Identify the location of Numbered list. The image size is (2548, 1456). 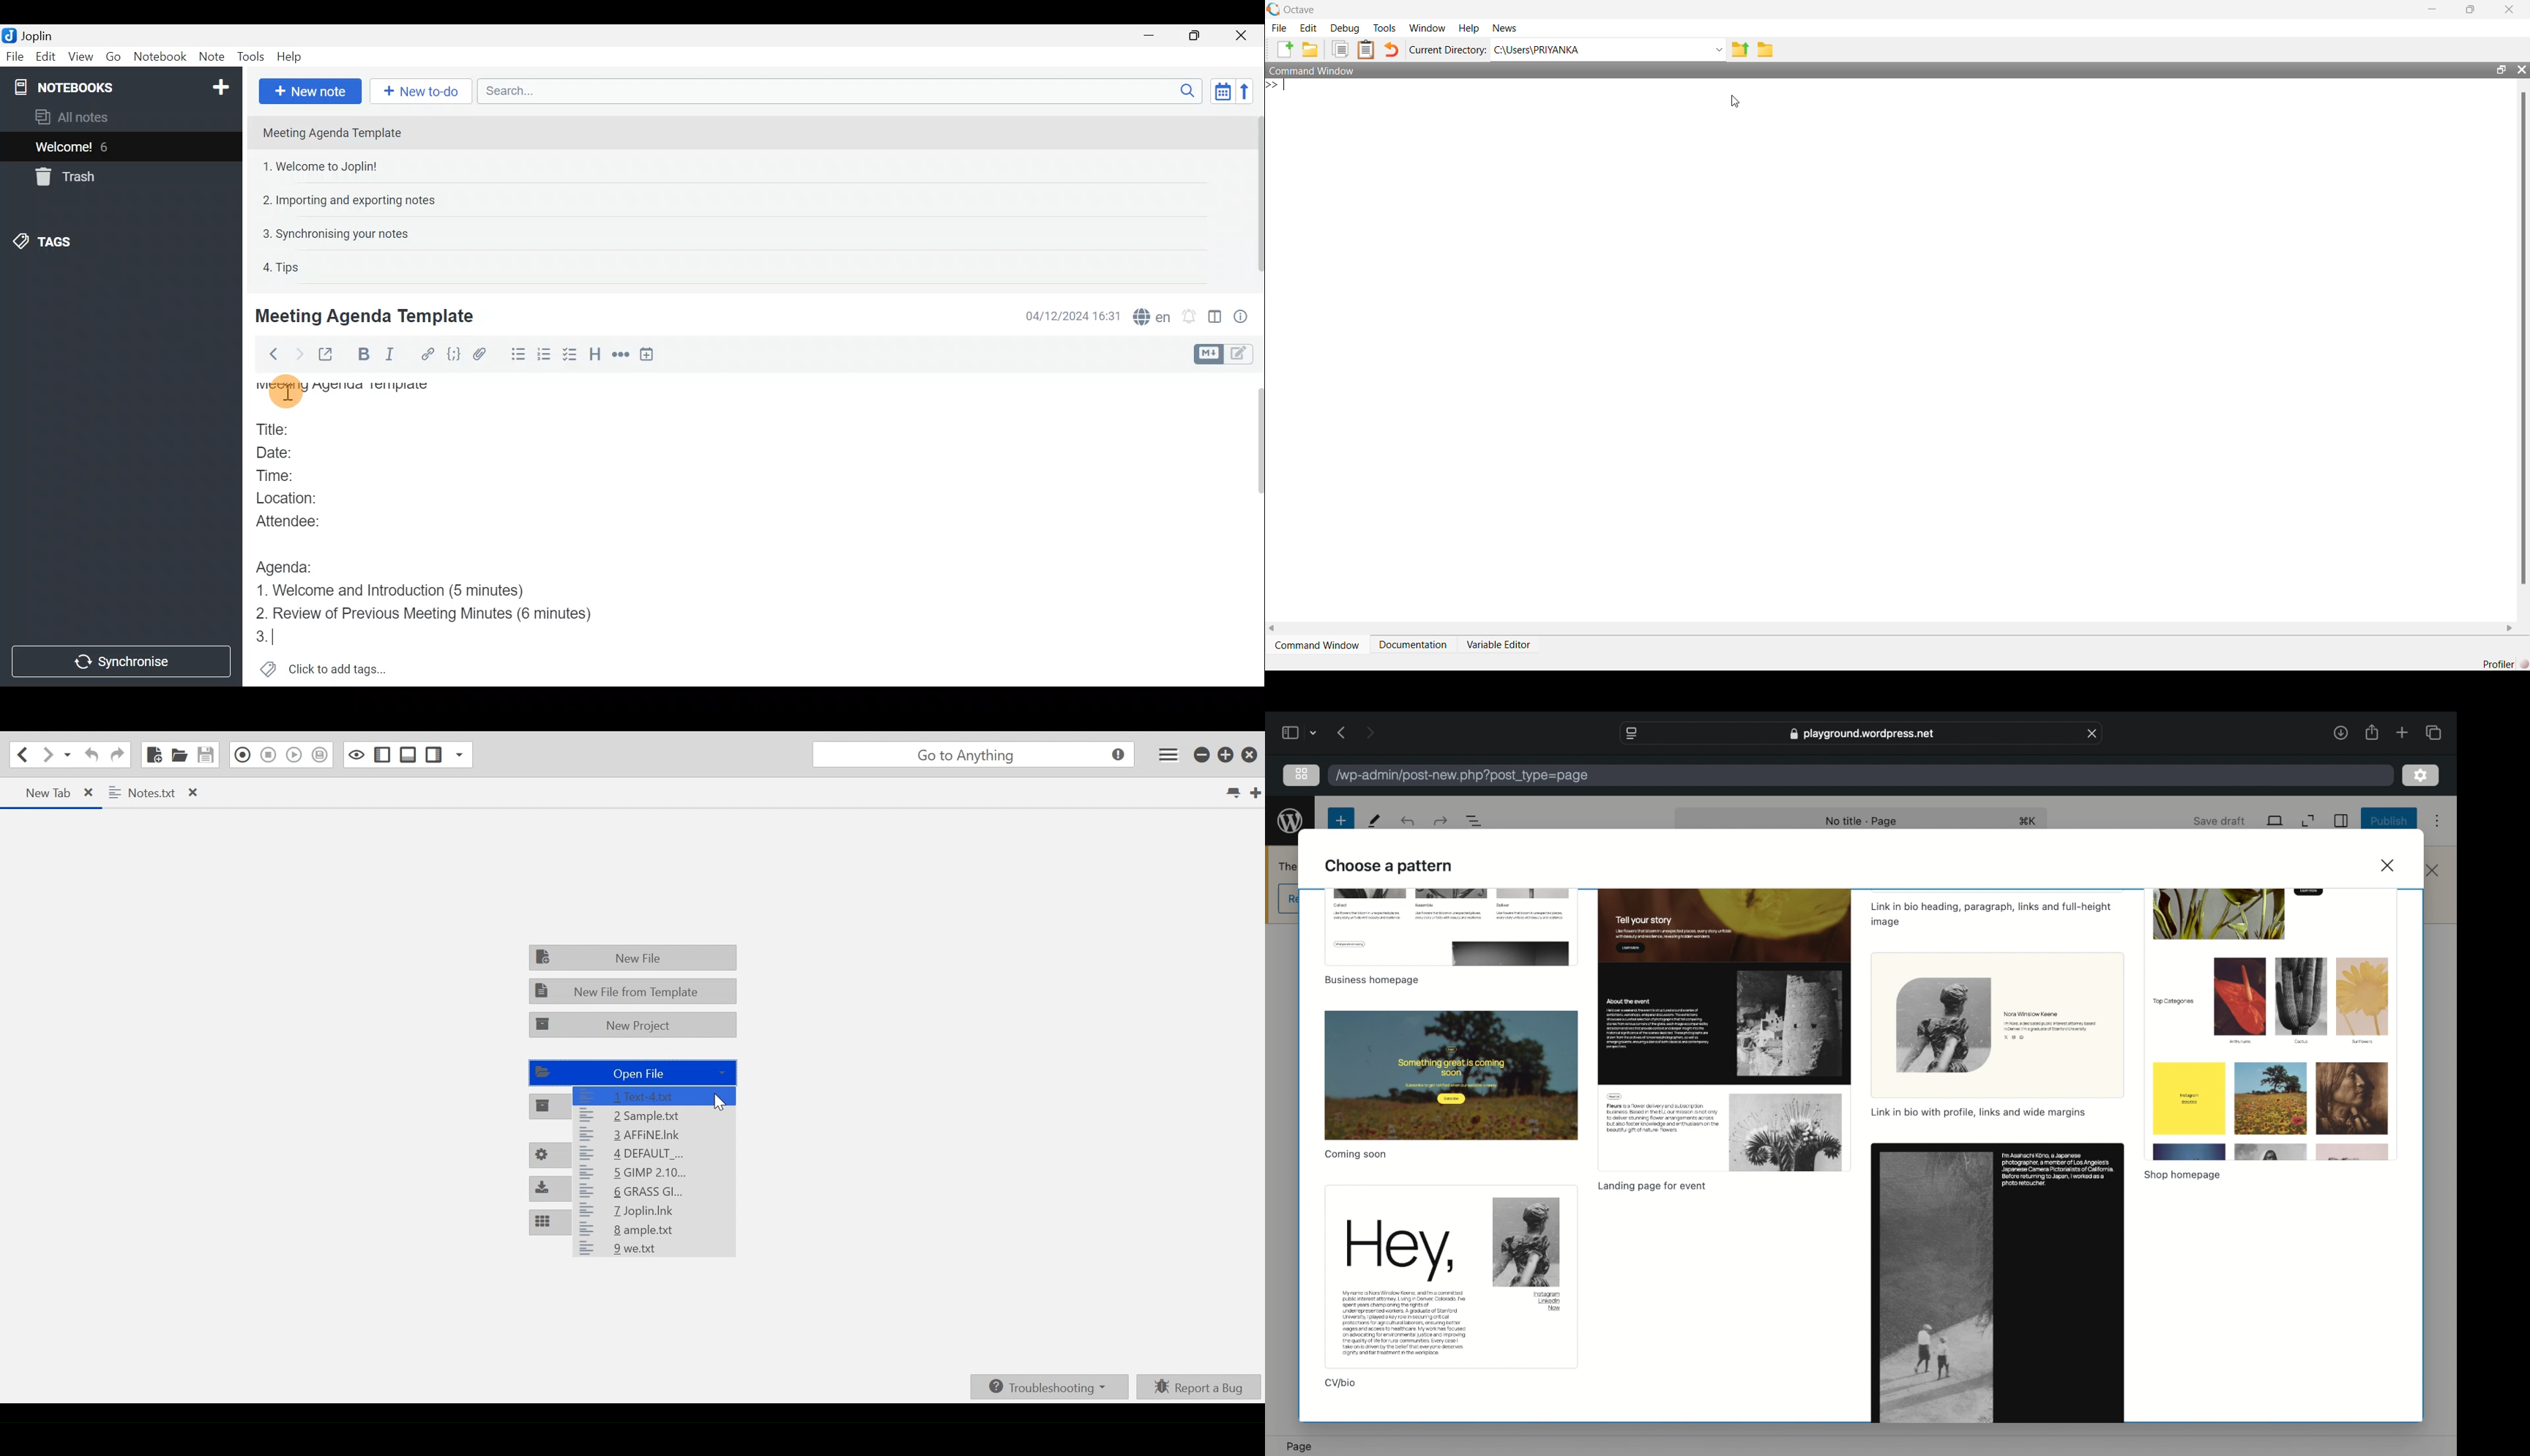
(544, 356).